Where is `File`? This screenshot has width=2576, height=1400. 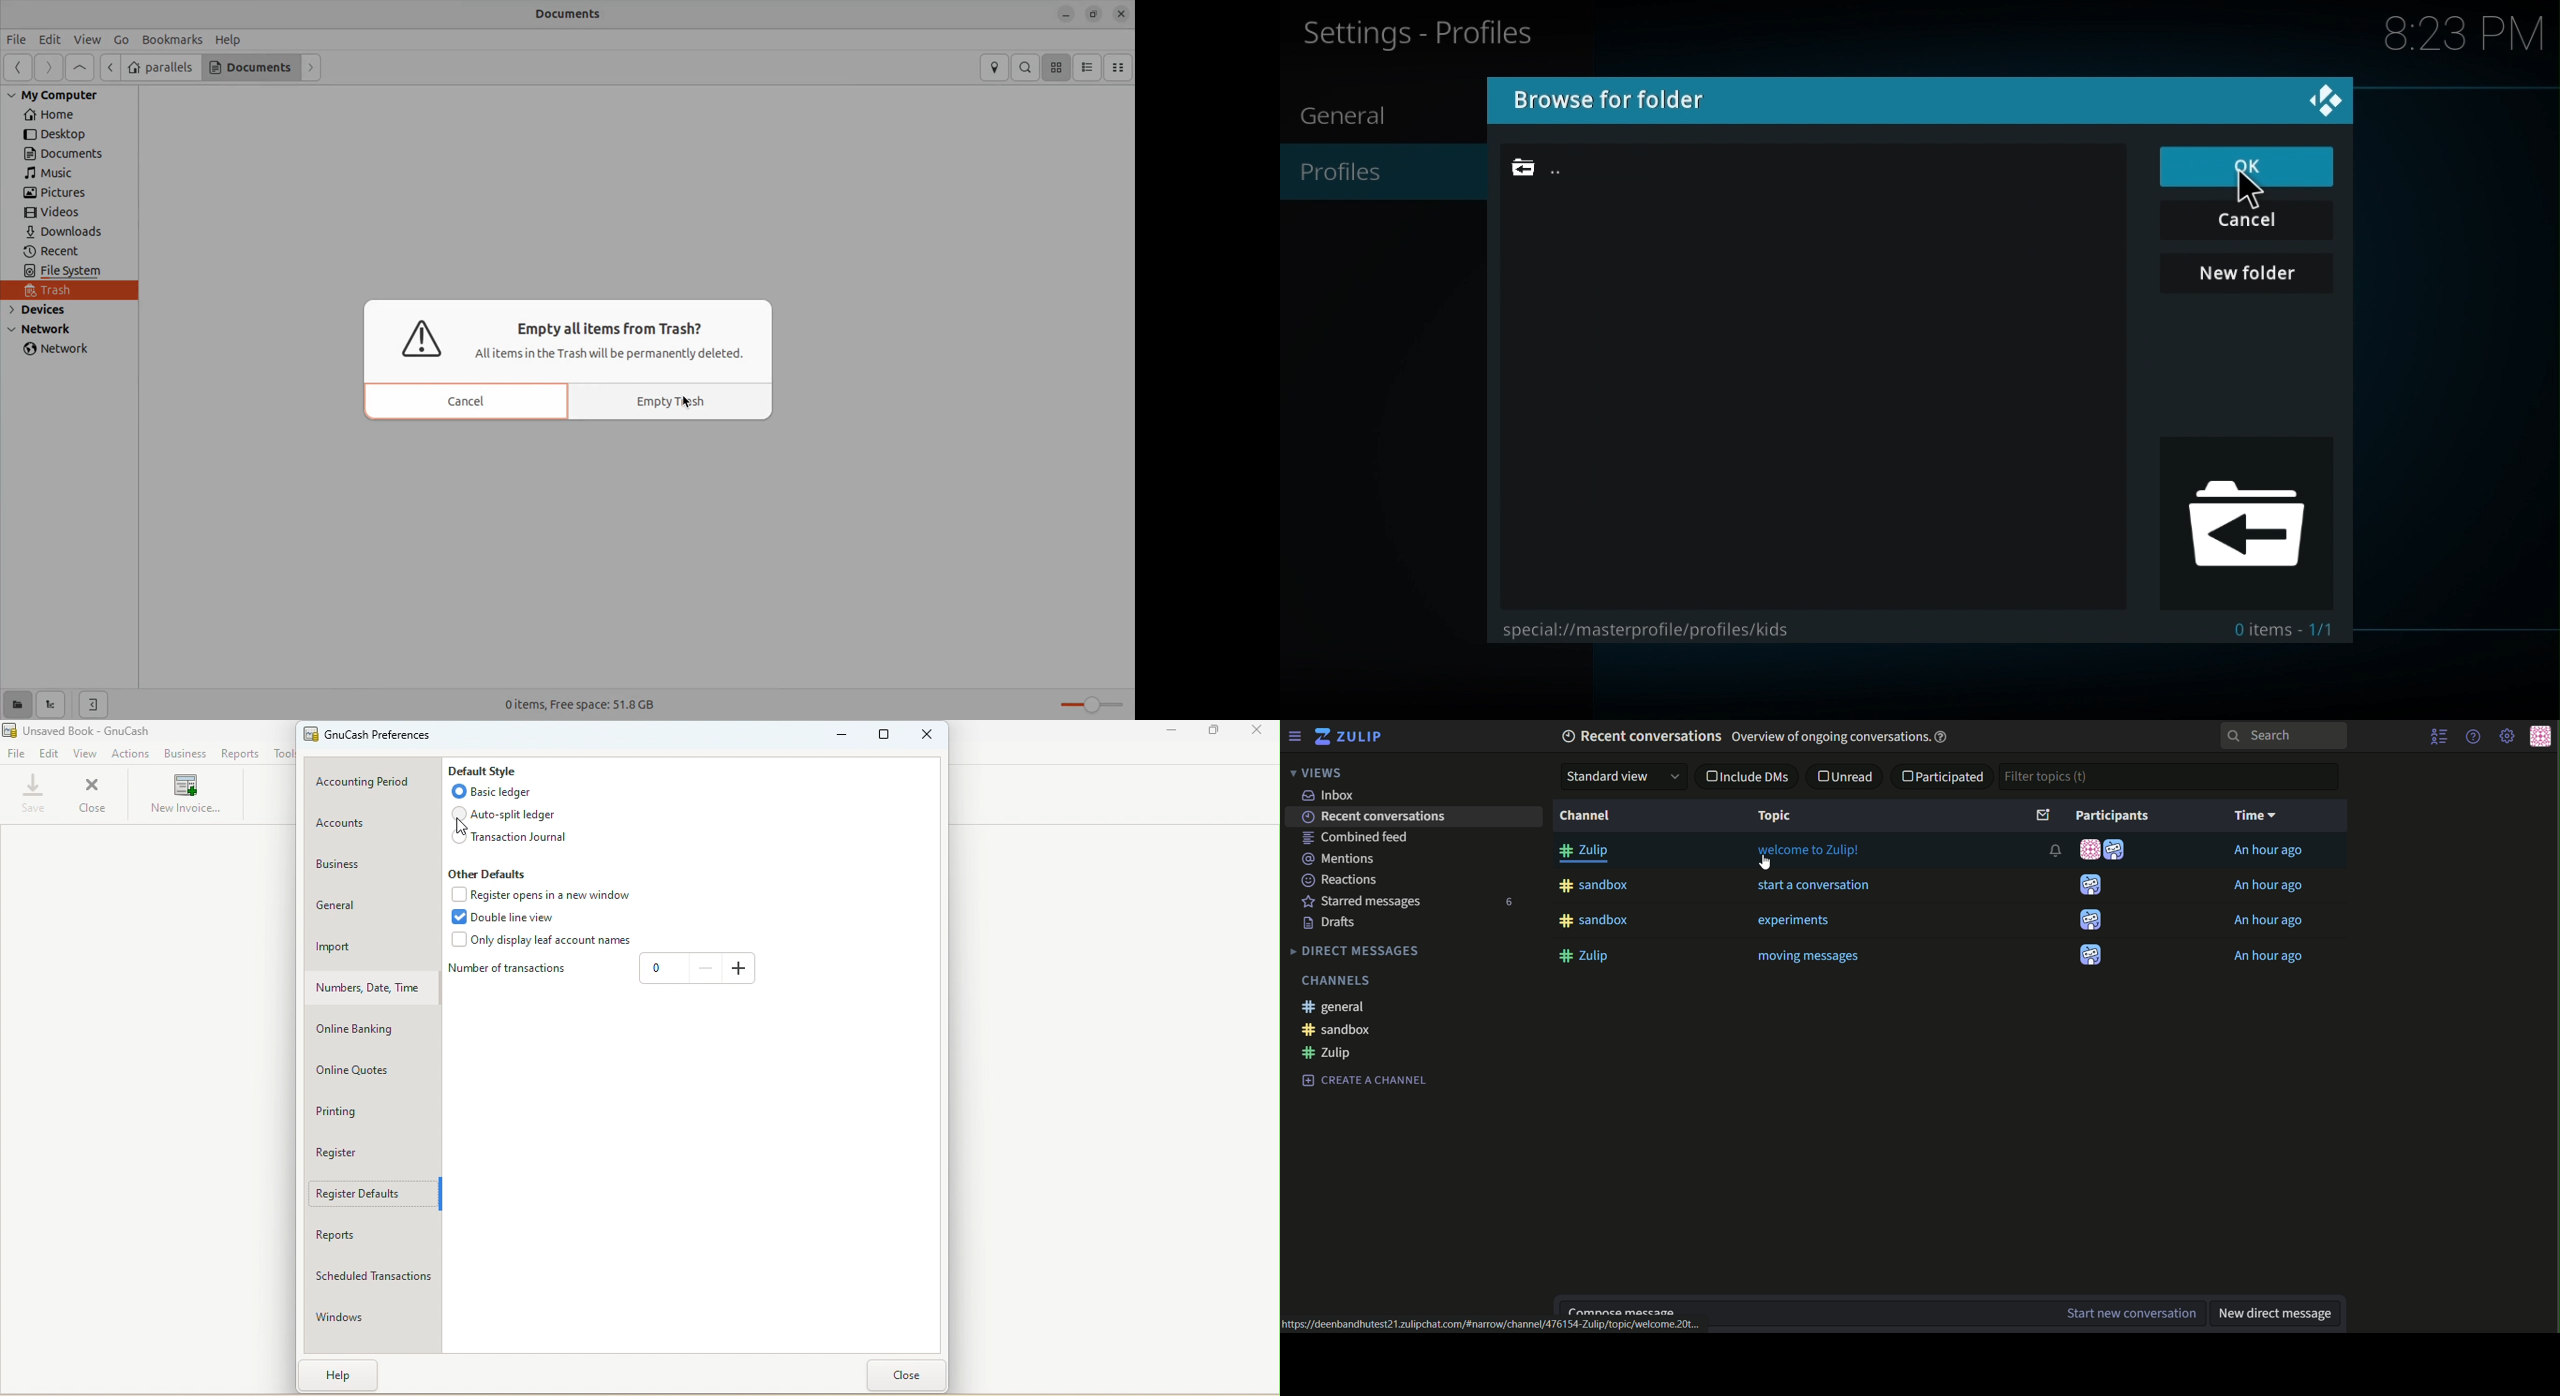 File is located at coordinates (16, 40).